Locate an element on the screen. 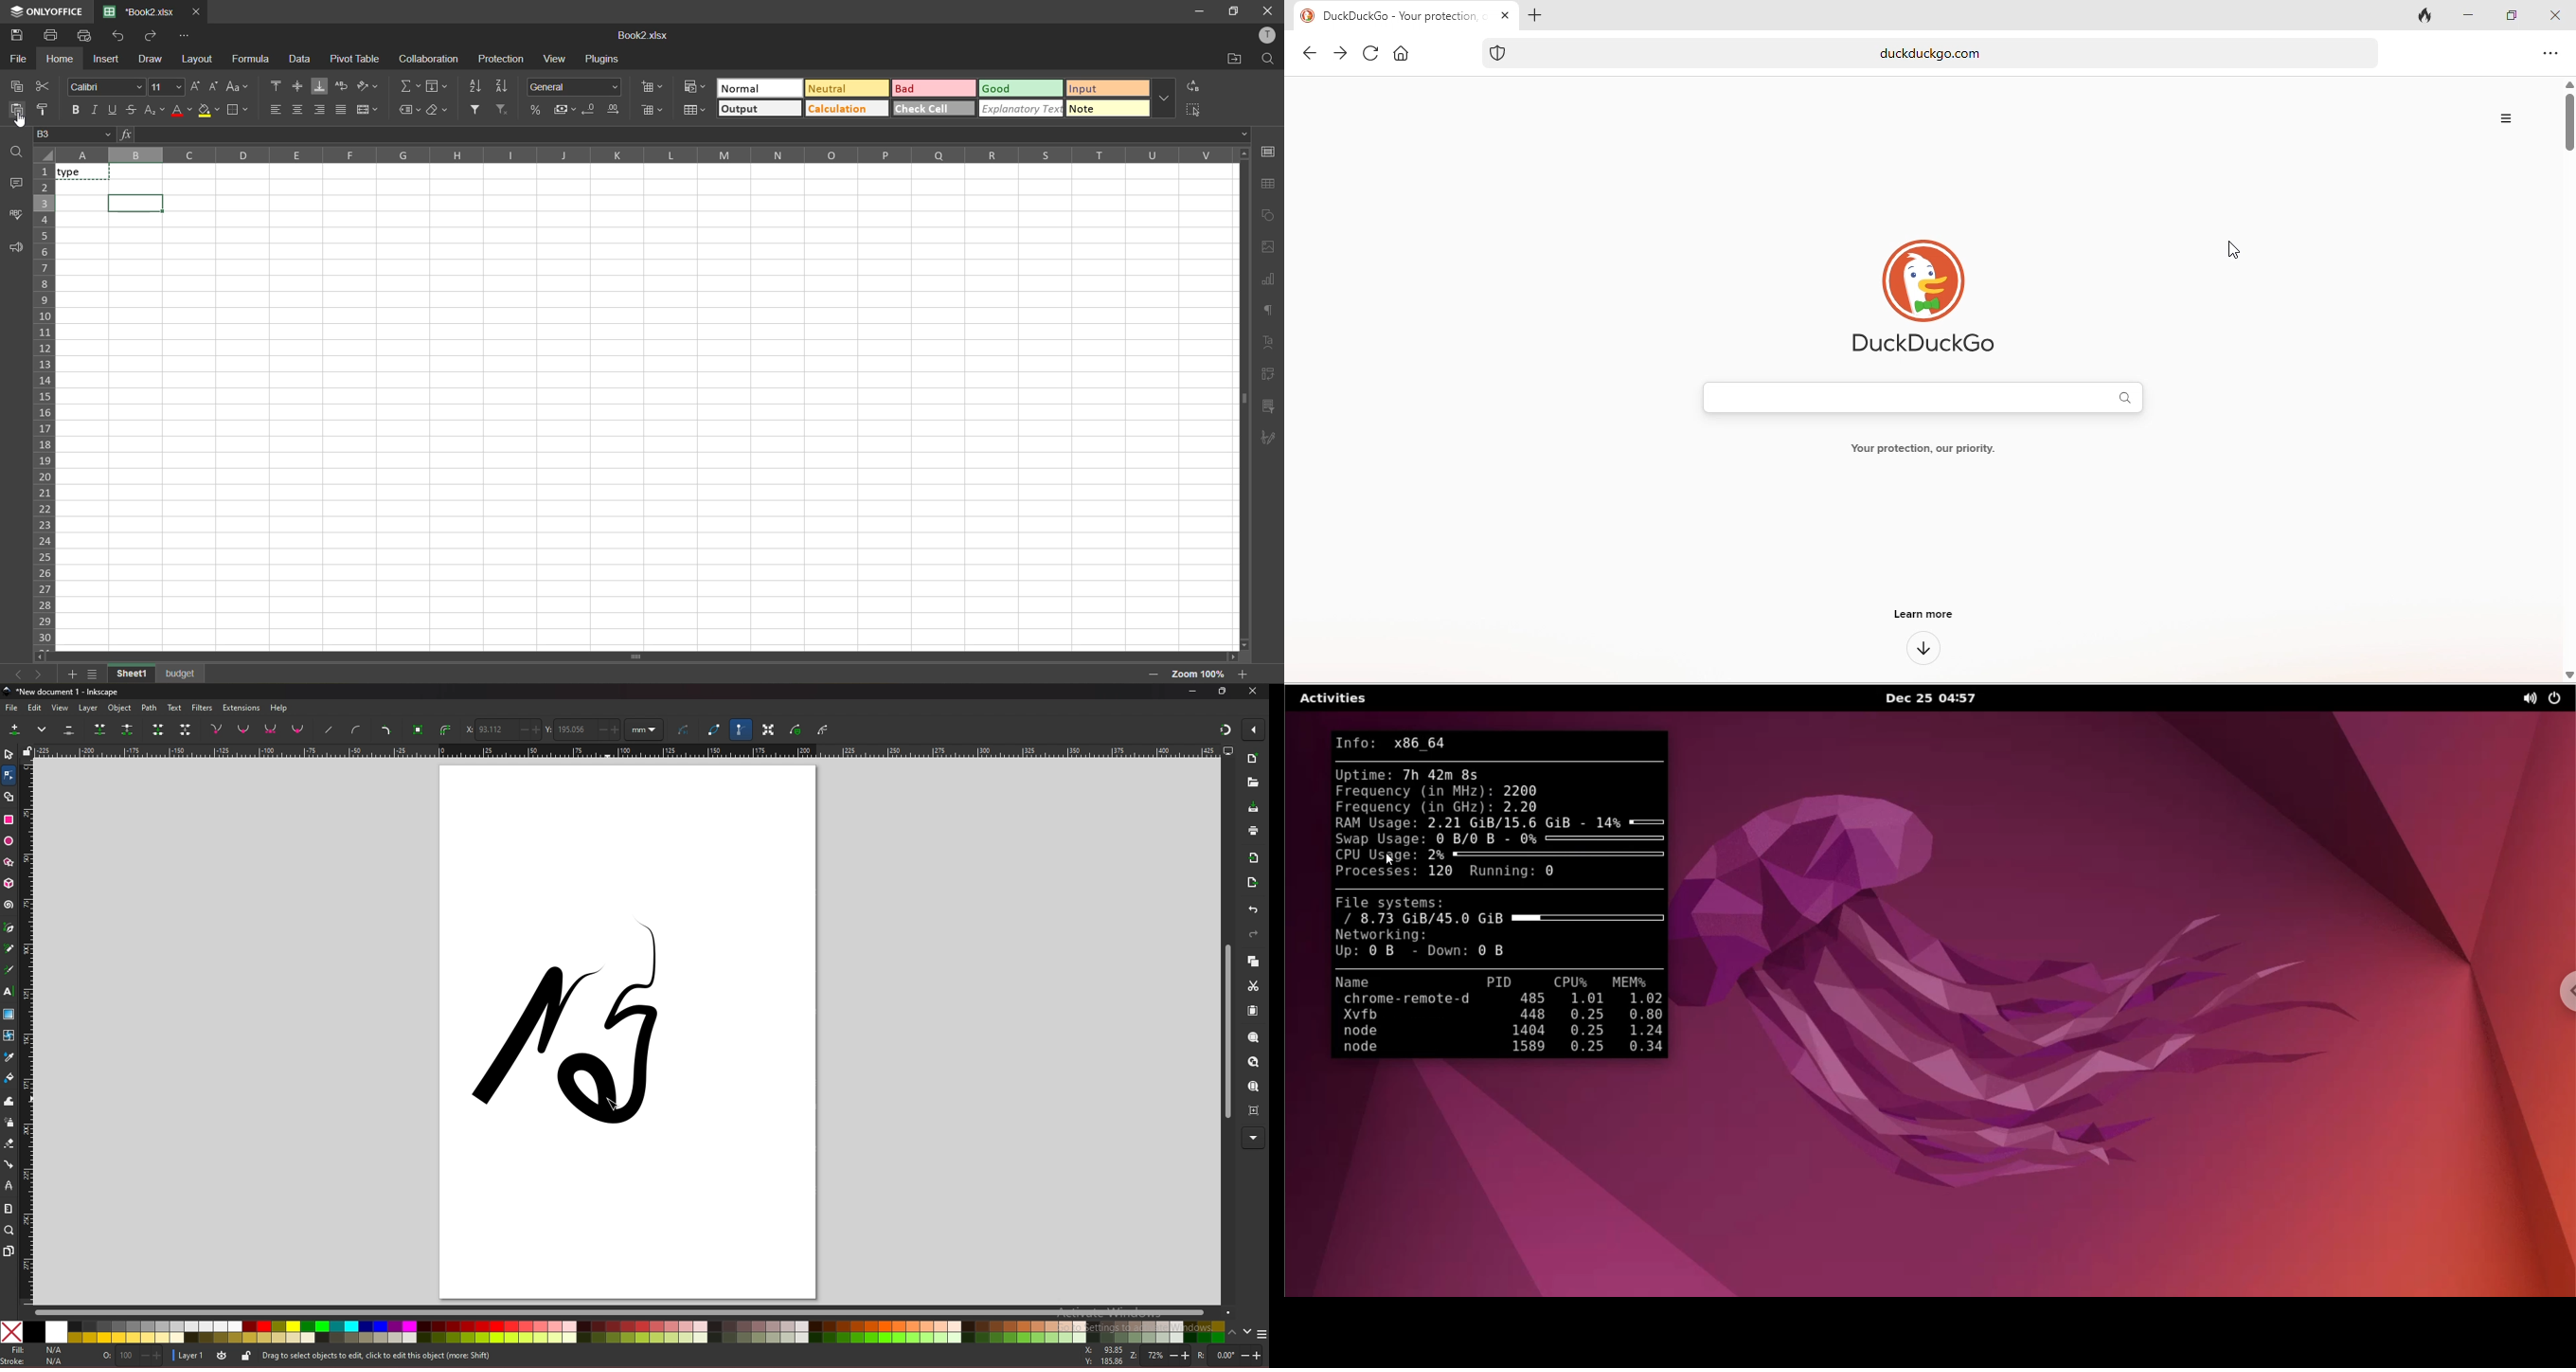  format as table is located at coordinates (694, 110).